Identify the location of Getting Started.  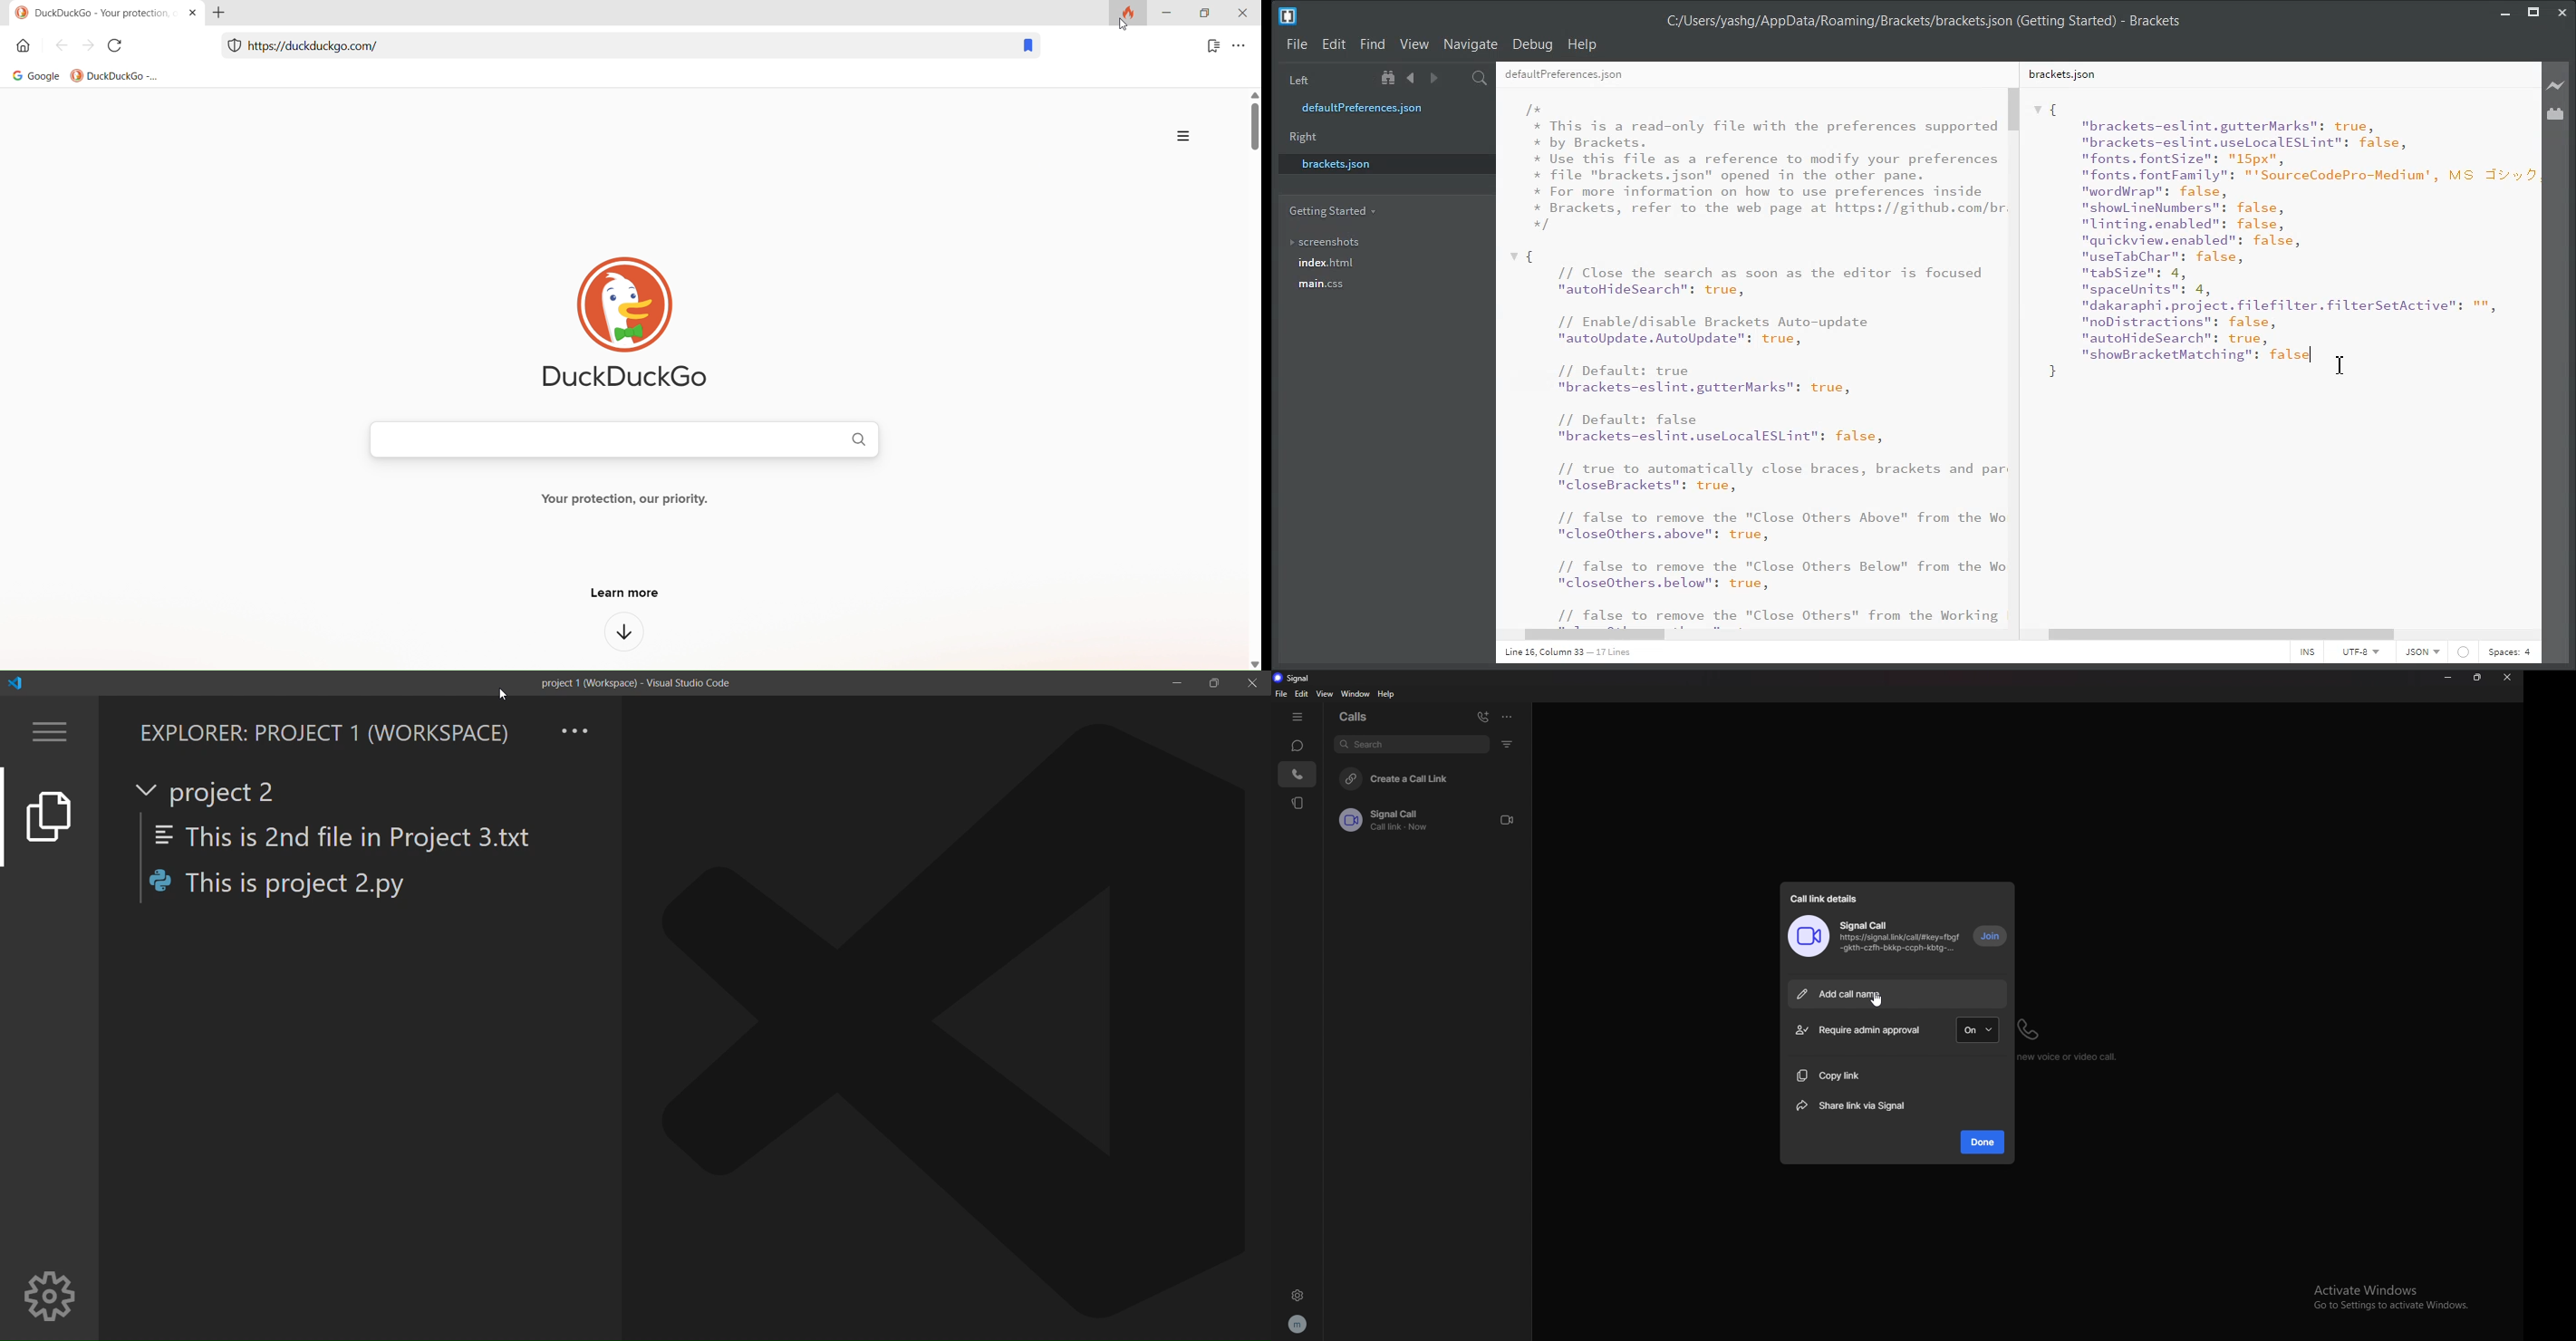
(1331, 211).